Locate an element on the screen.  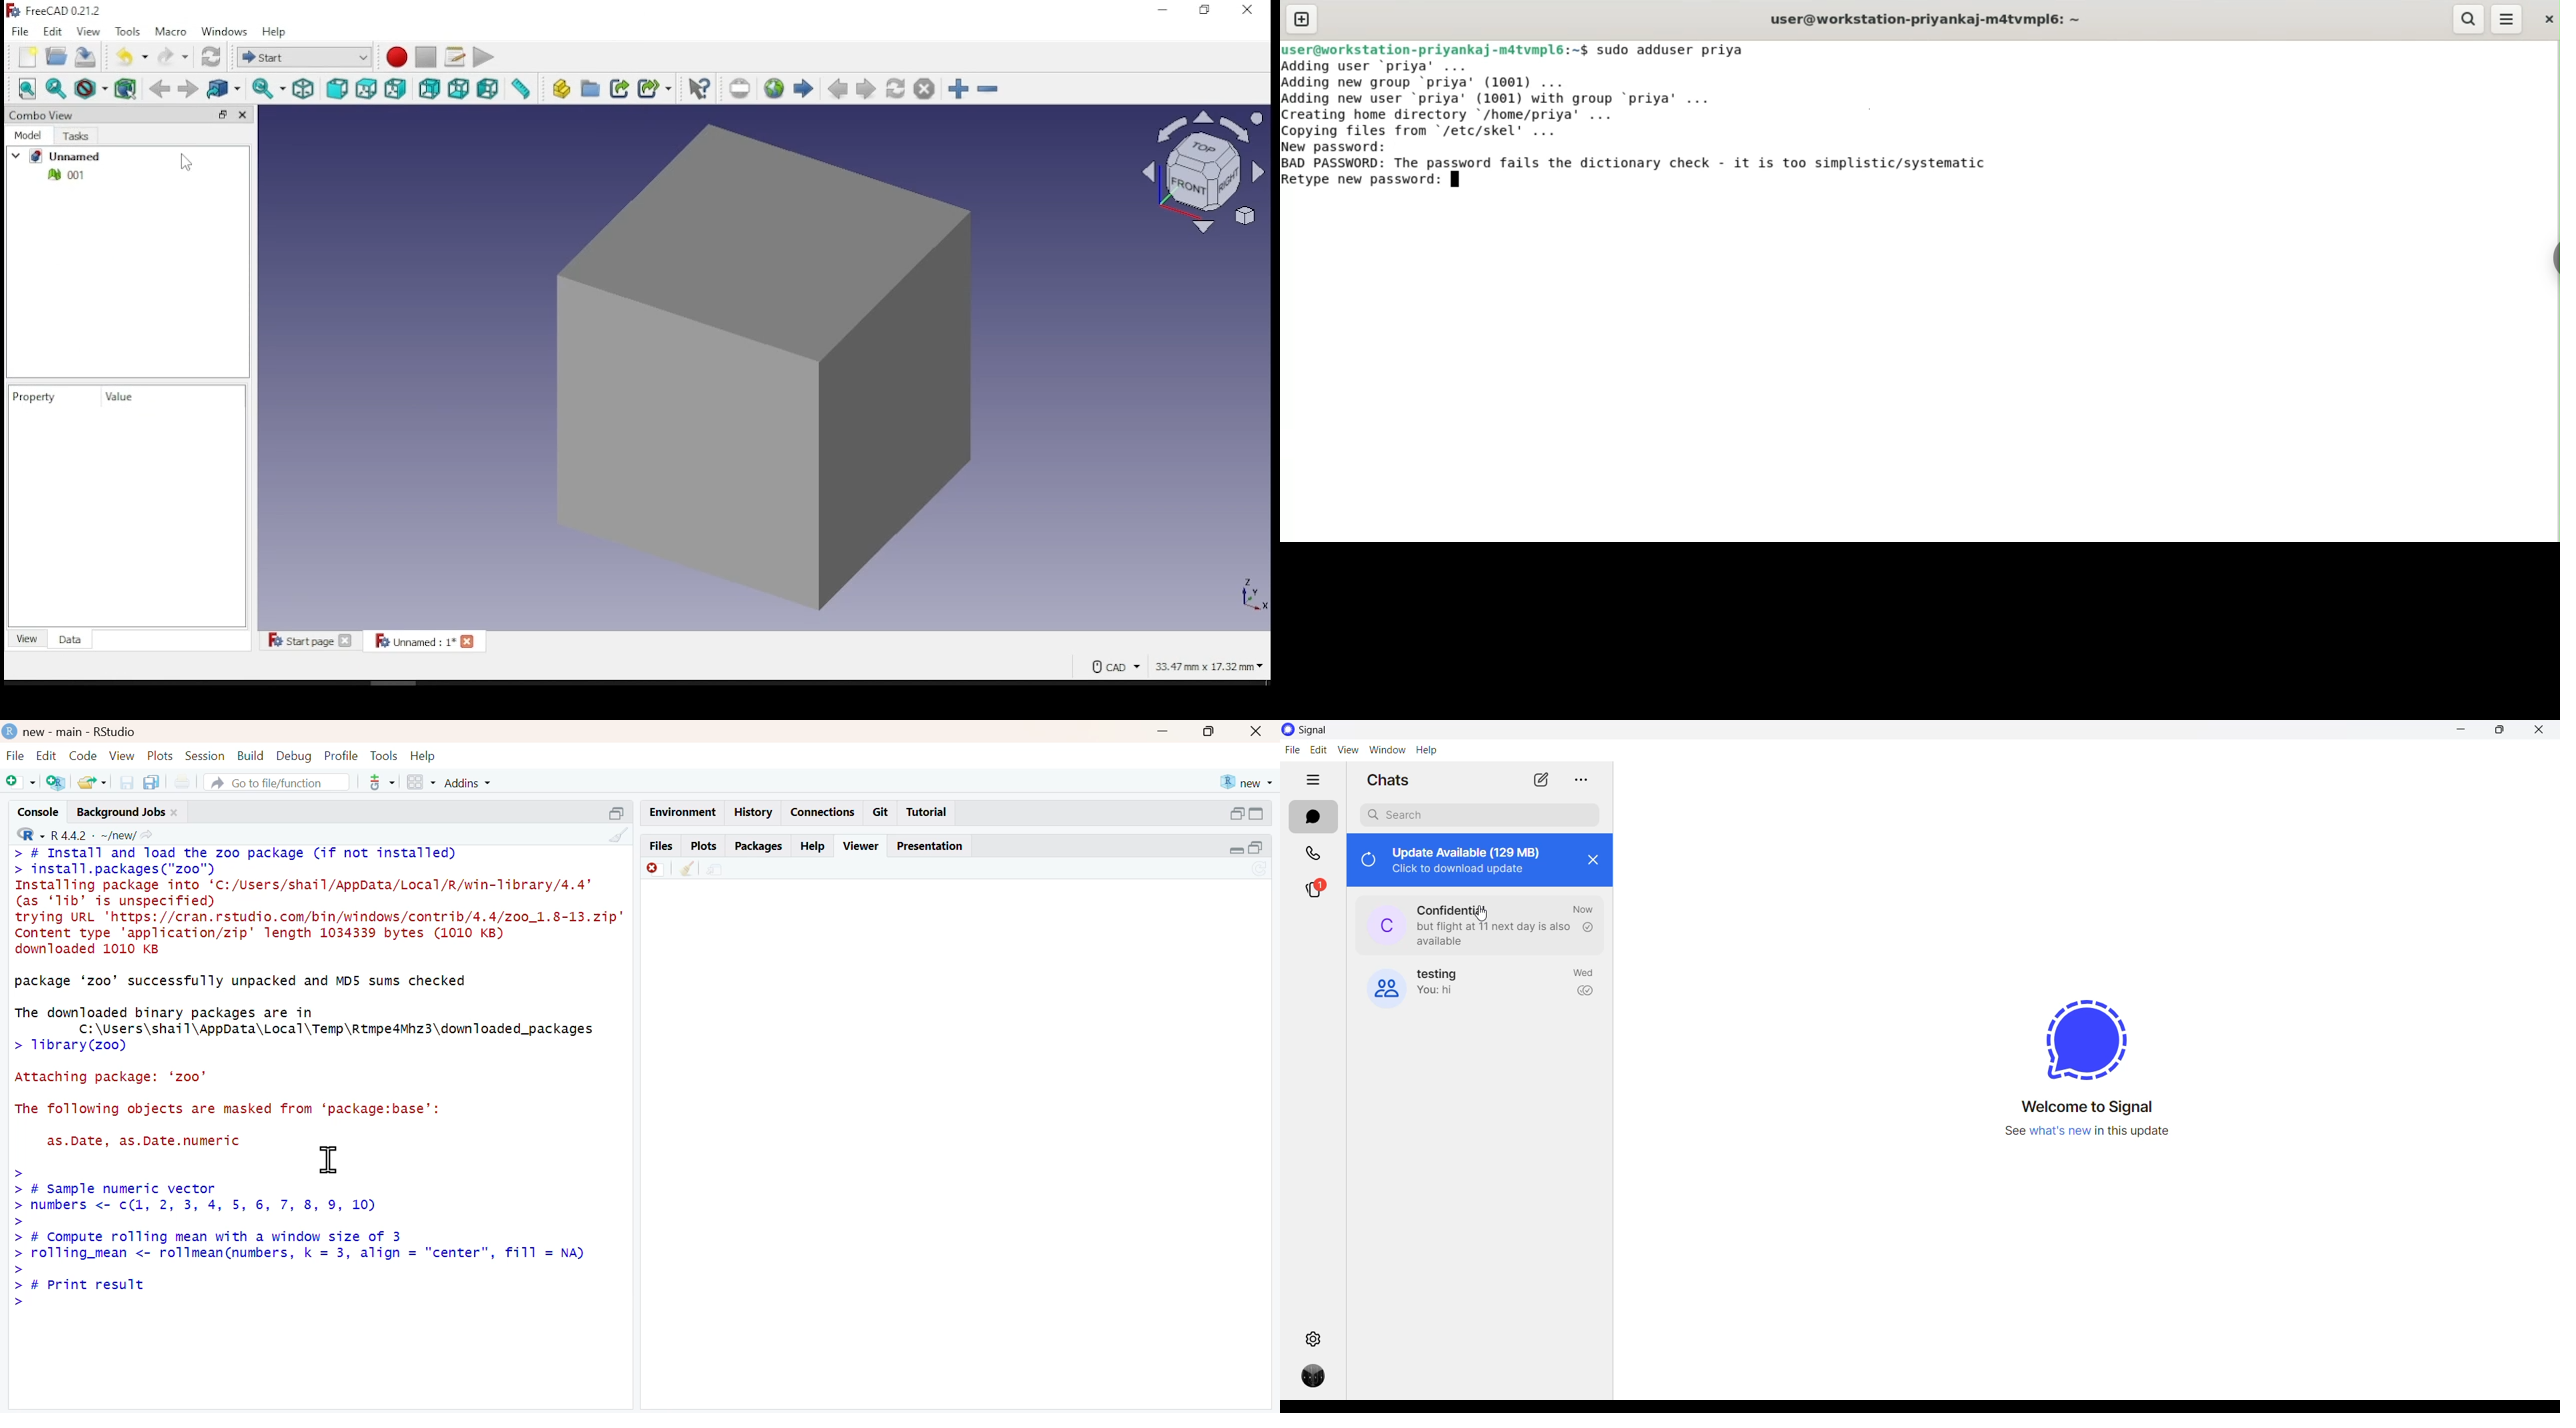
grid is located at coordinates (423, 783).